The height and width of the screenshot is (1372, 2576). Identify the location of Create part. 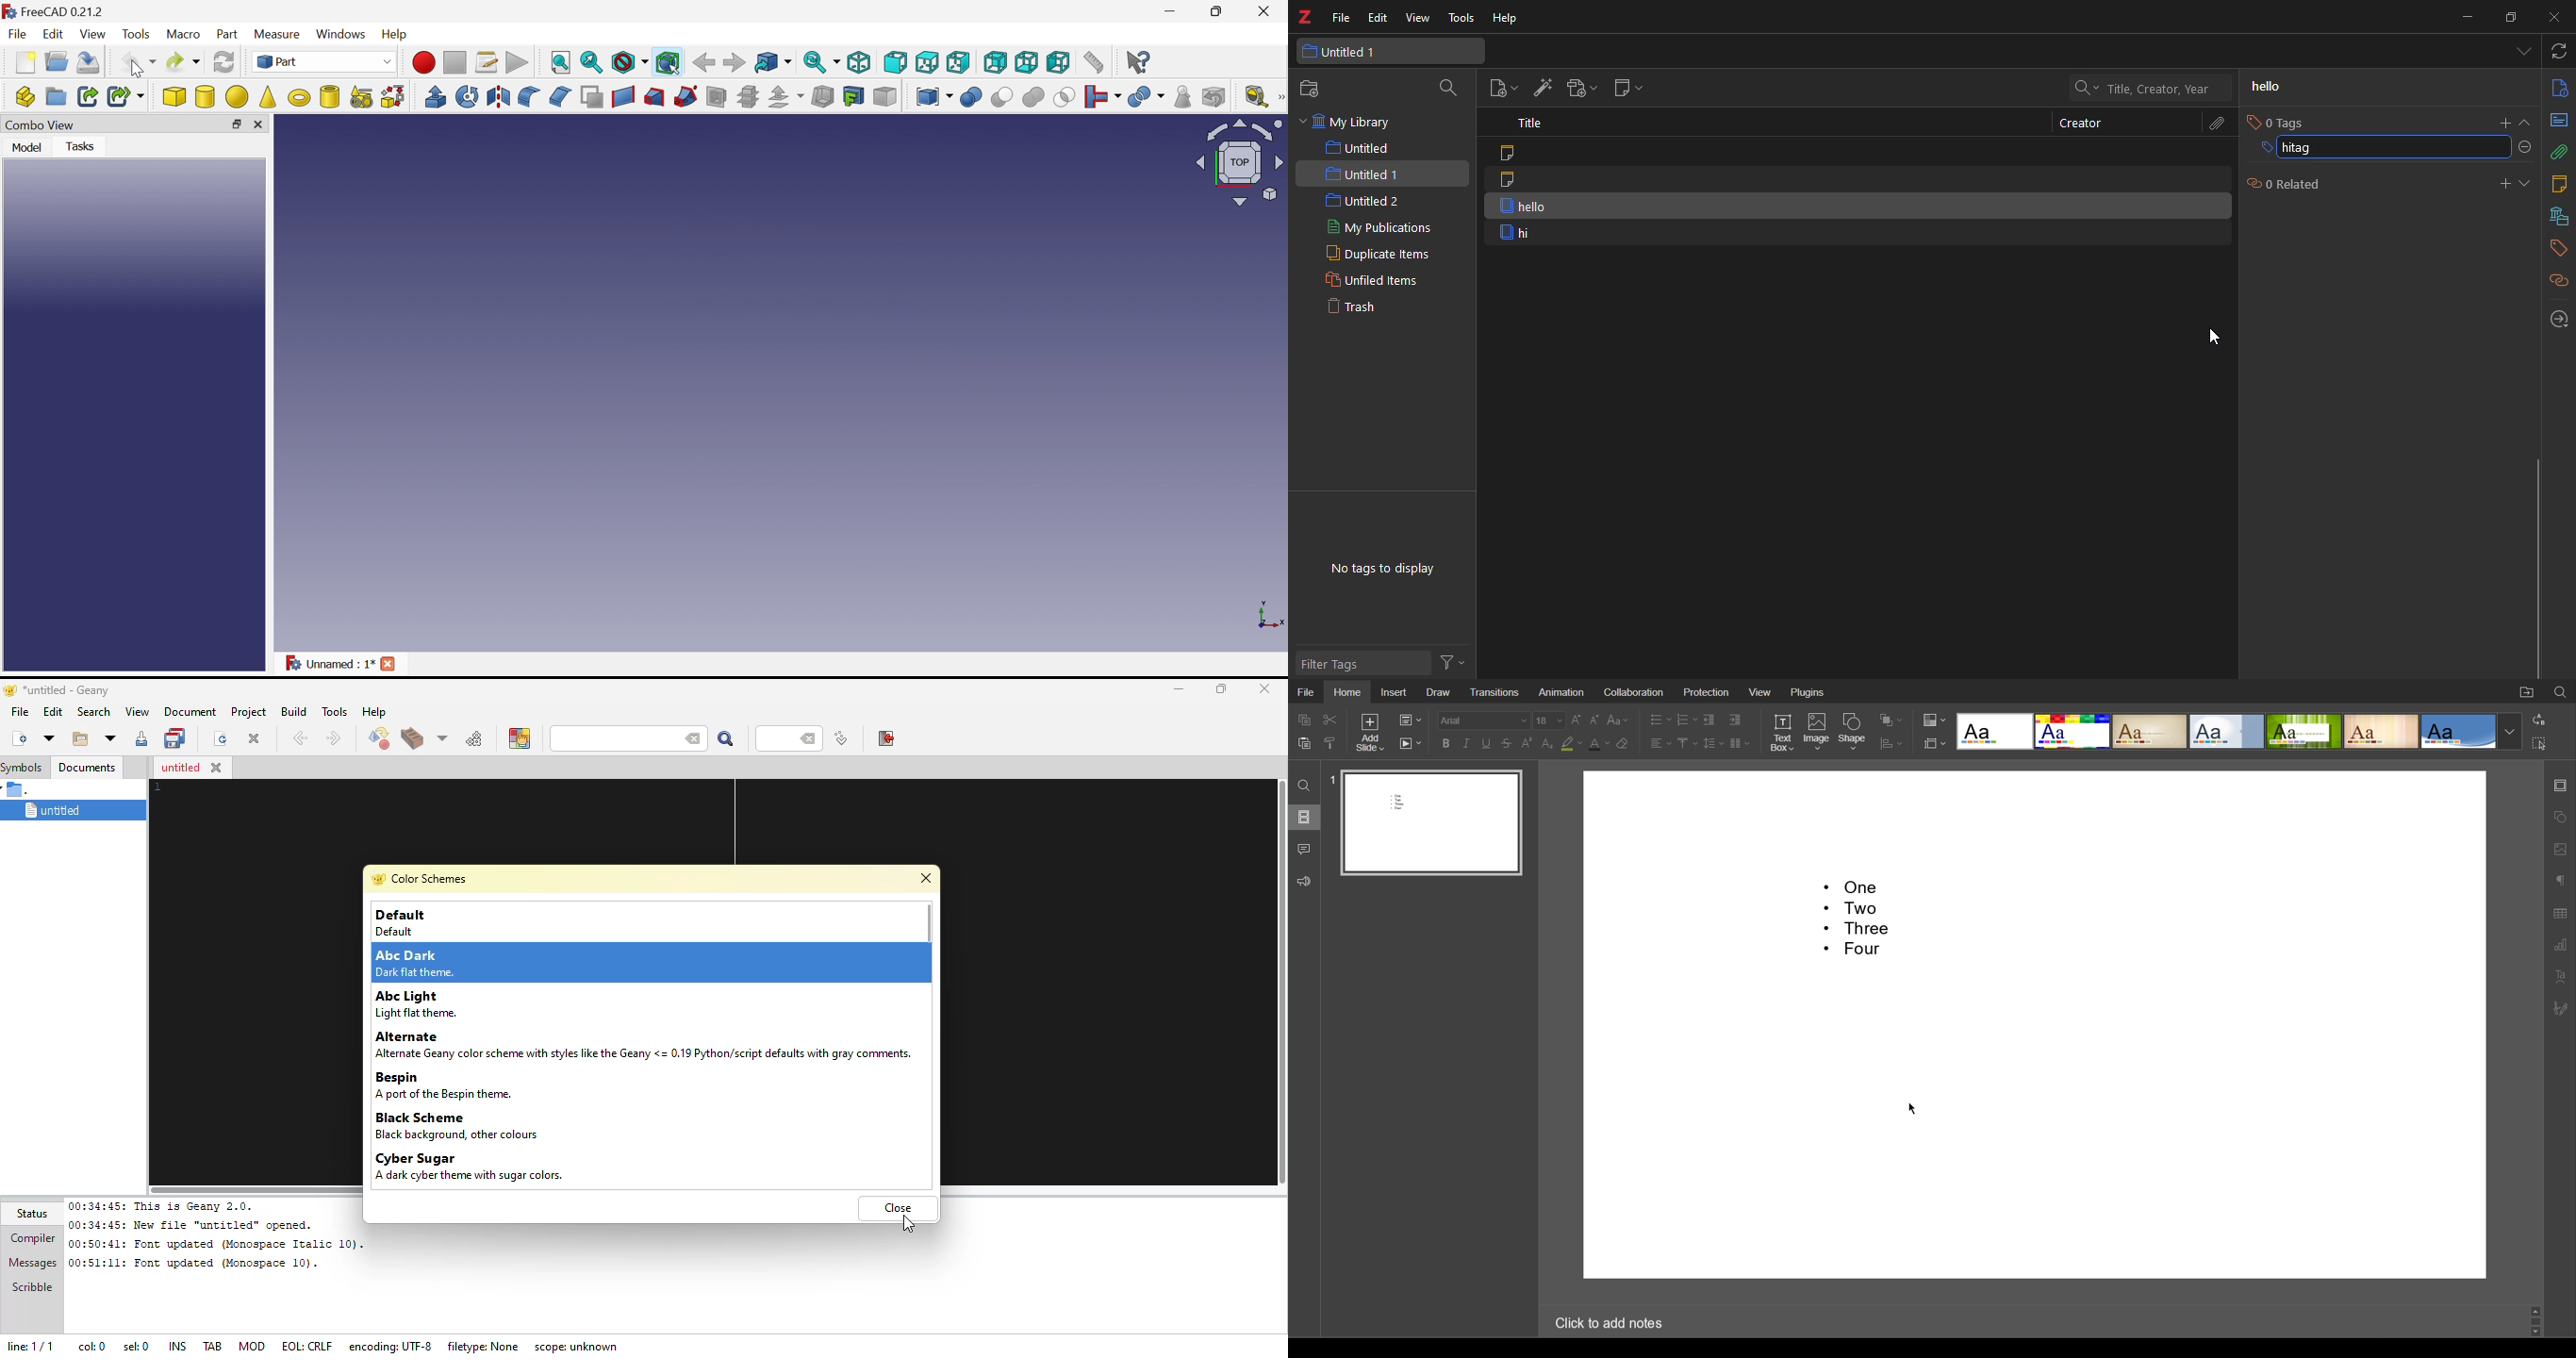
(24, 96).